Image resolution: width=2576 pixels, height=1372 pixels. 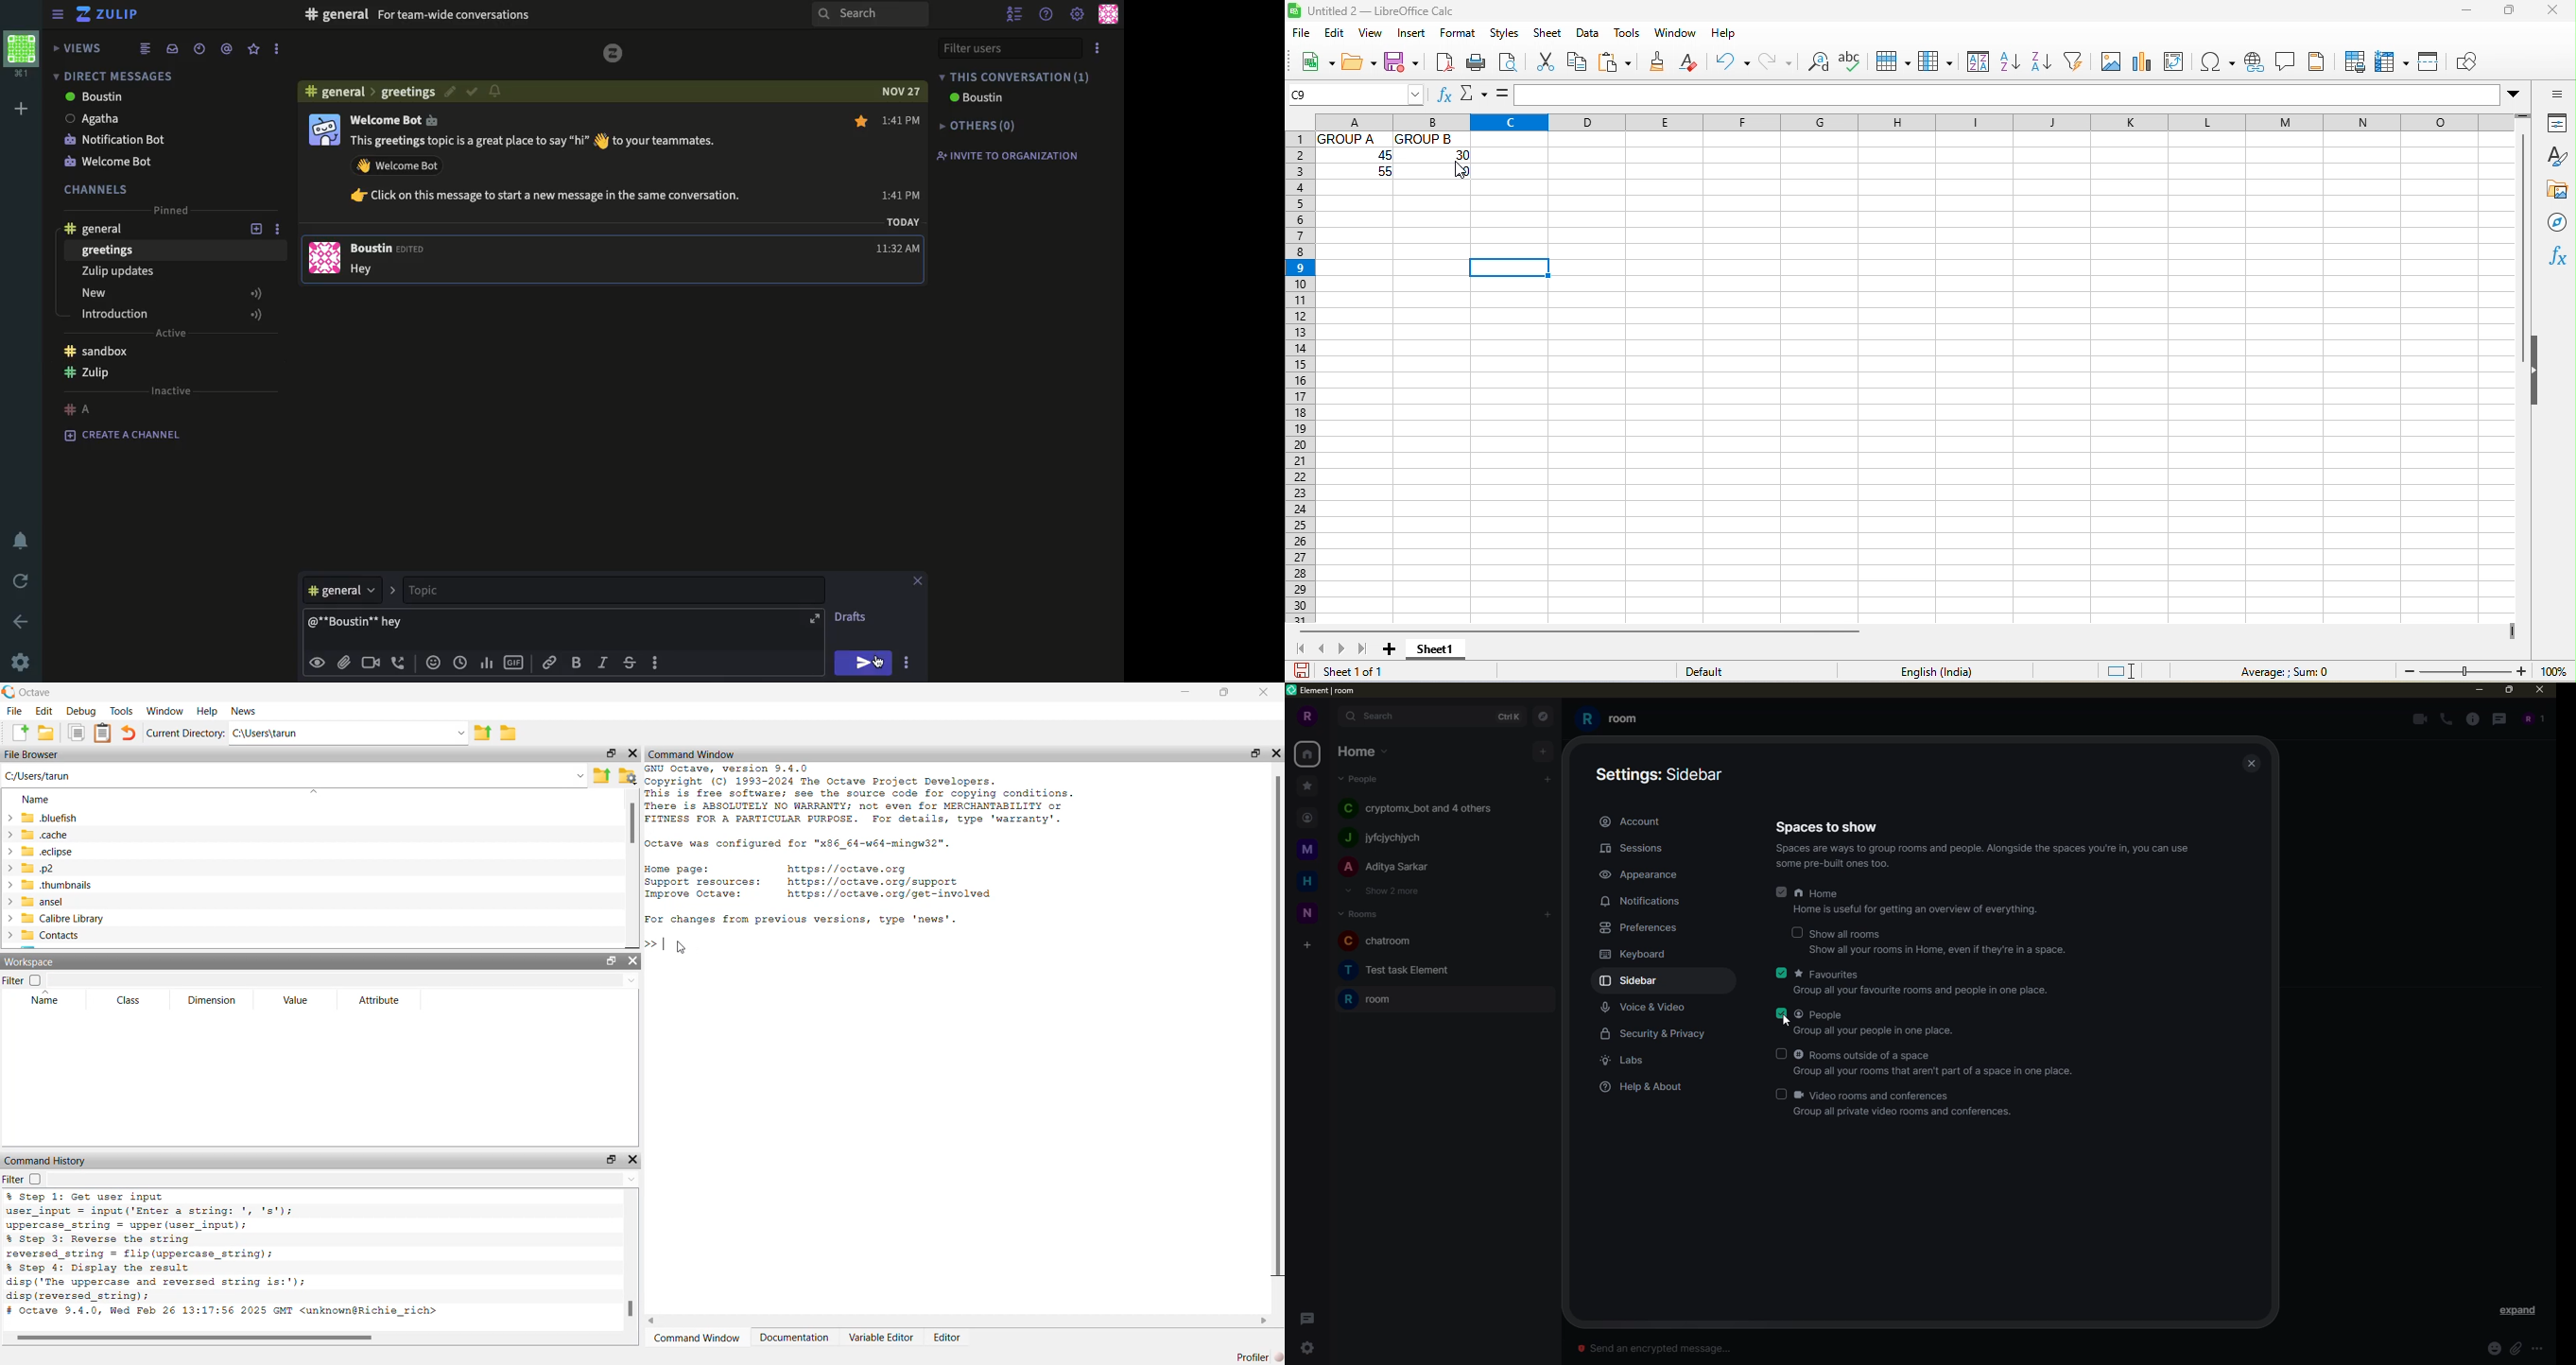 I want to click on introduction, so click(x=173, y=314).